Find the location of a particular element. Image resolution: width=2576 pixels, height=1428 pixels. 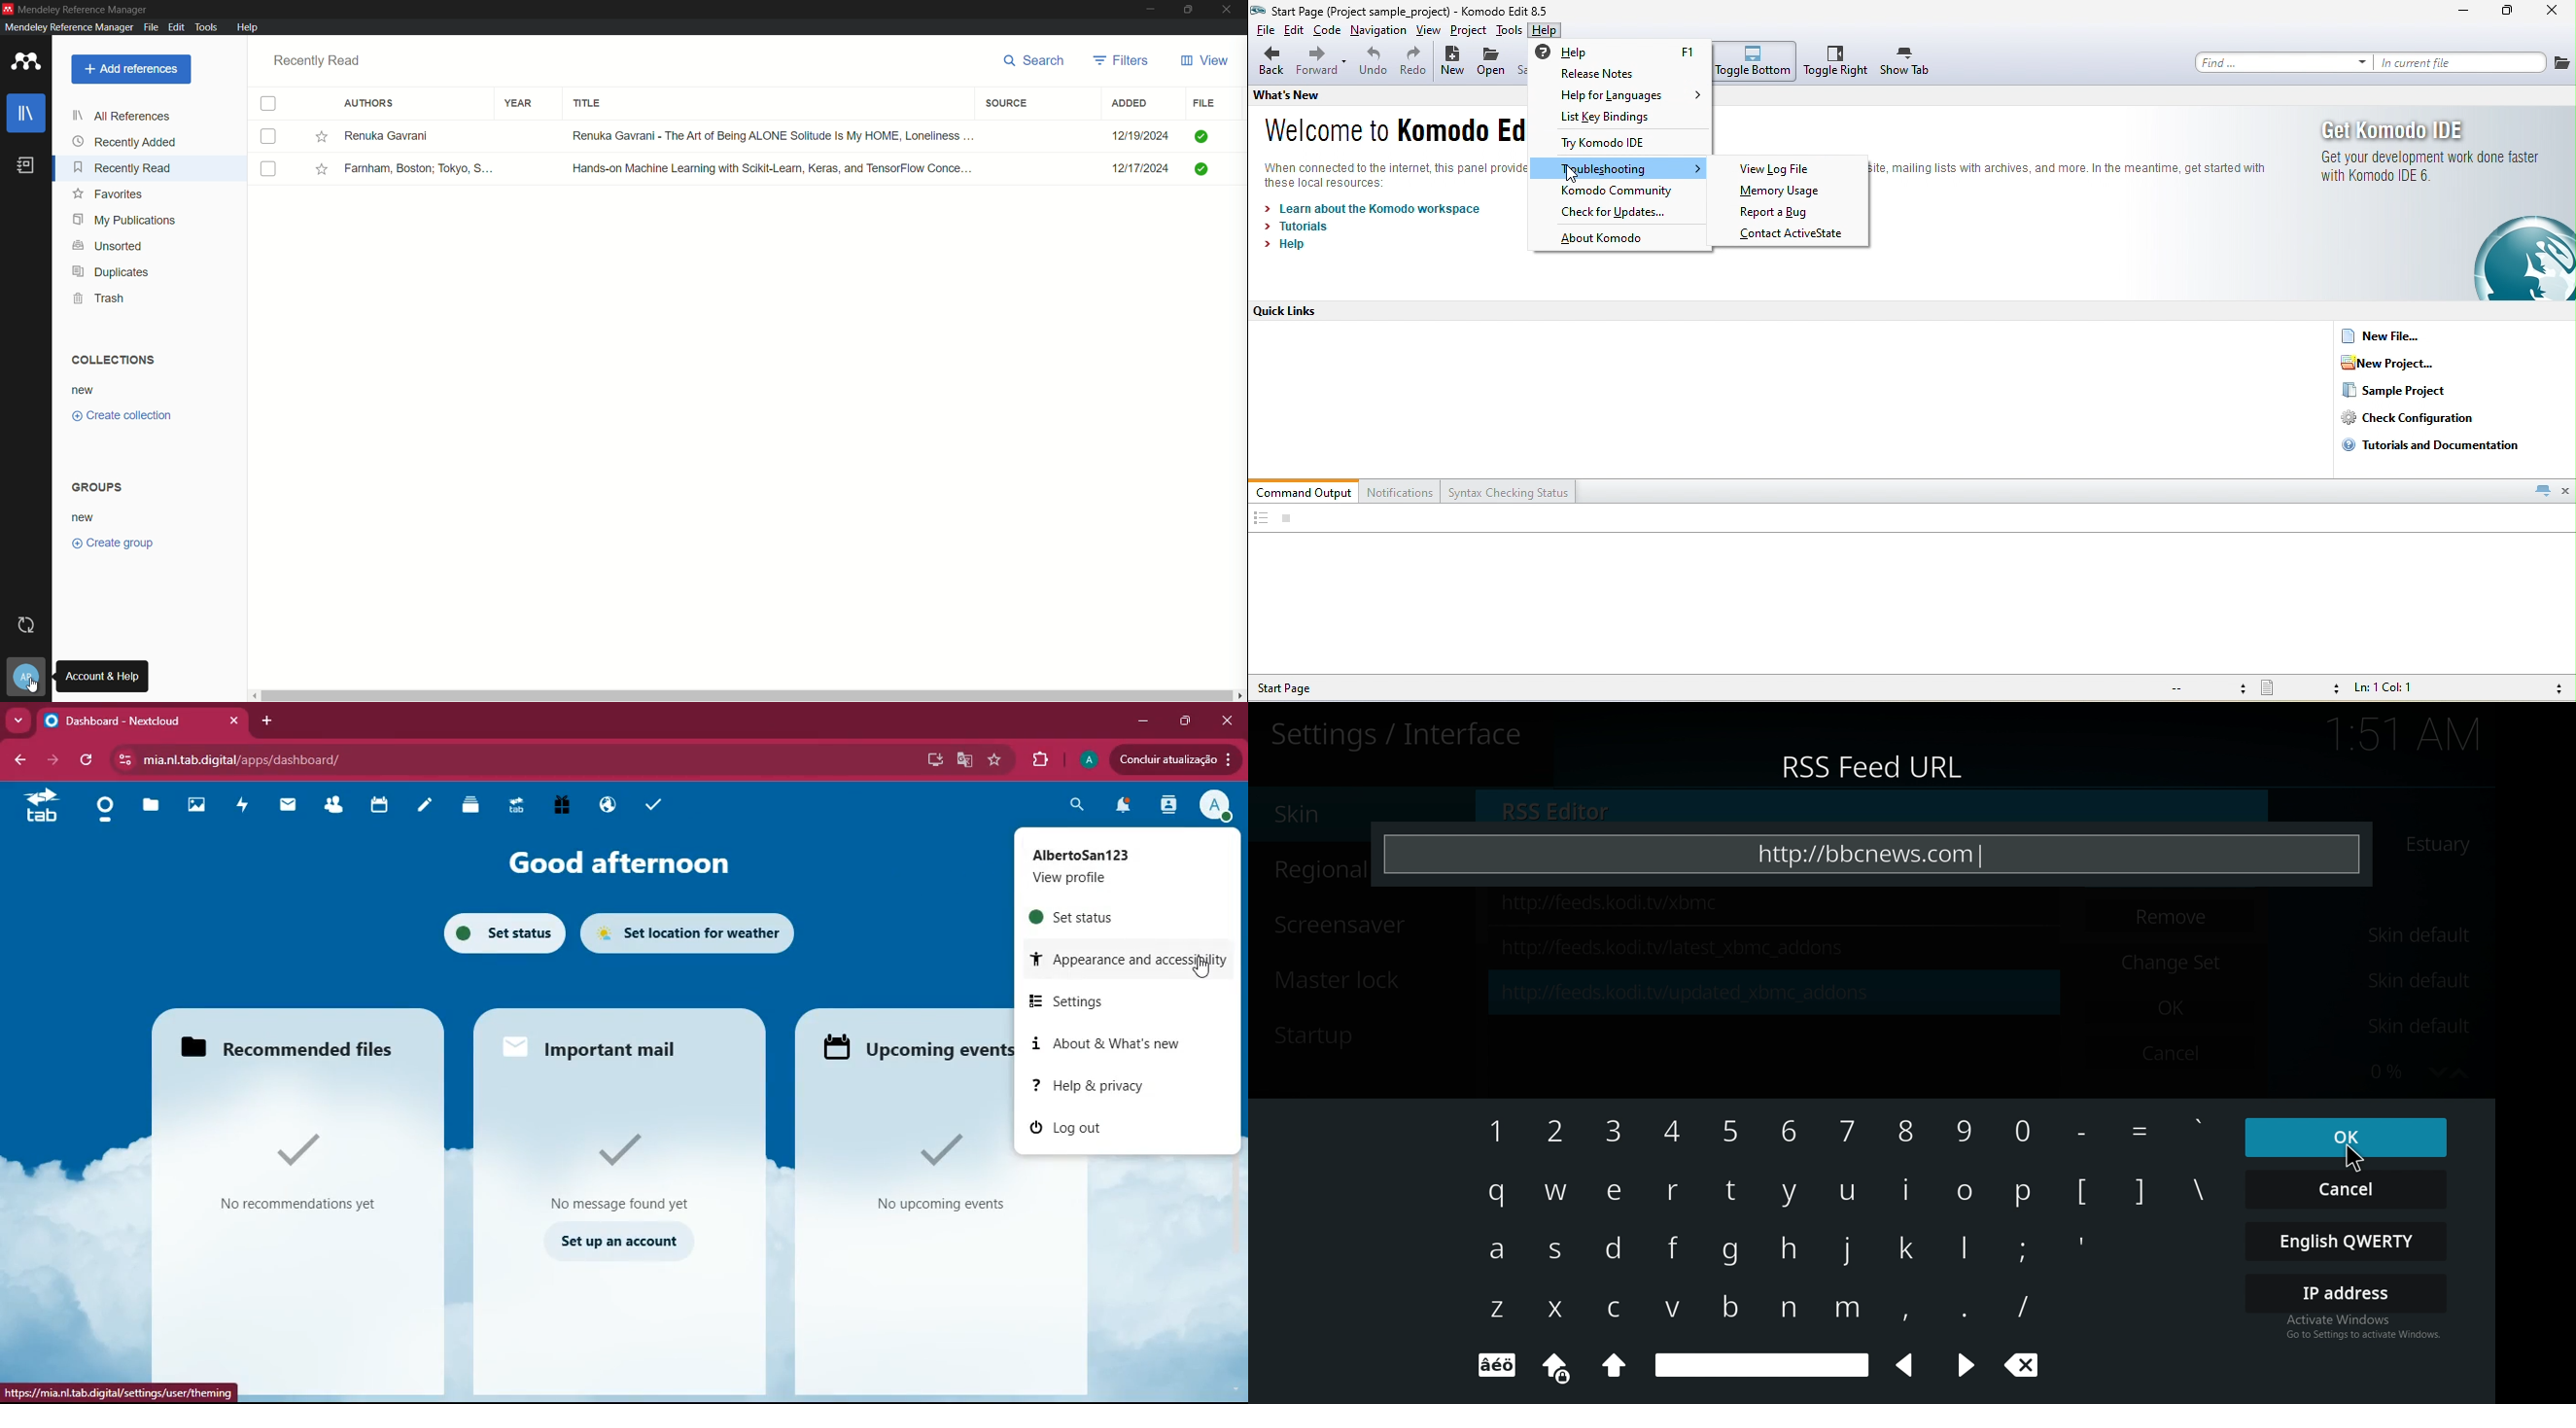

settings is located at coordinates (1115, 1000).